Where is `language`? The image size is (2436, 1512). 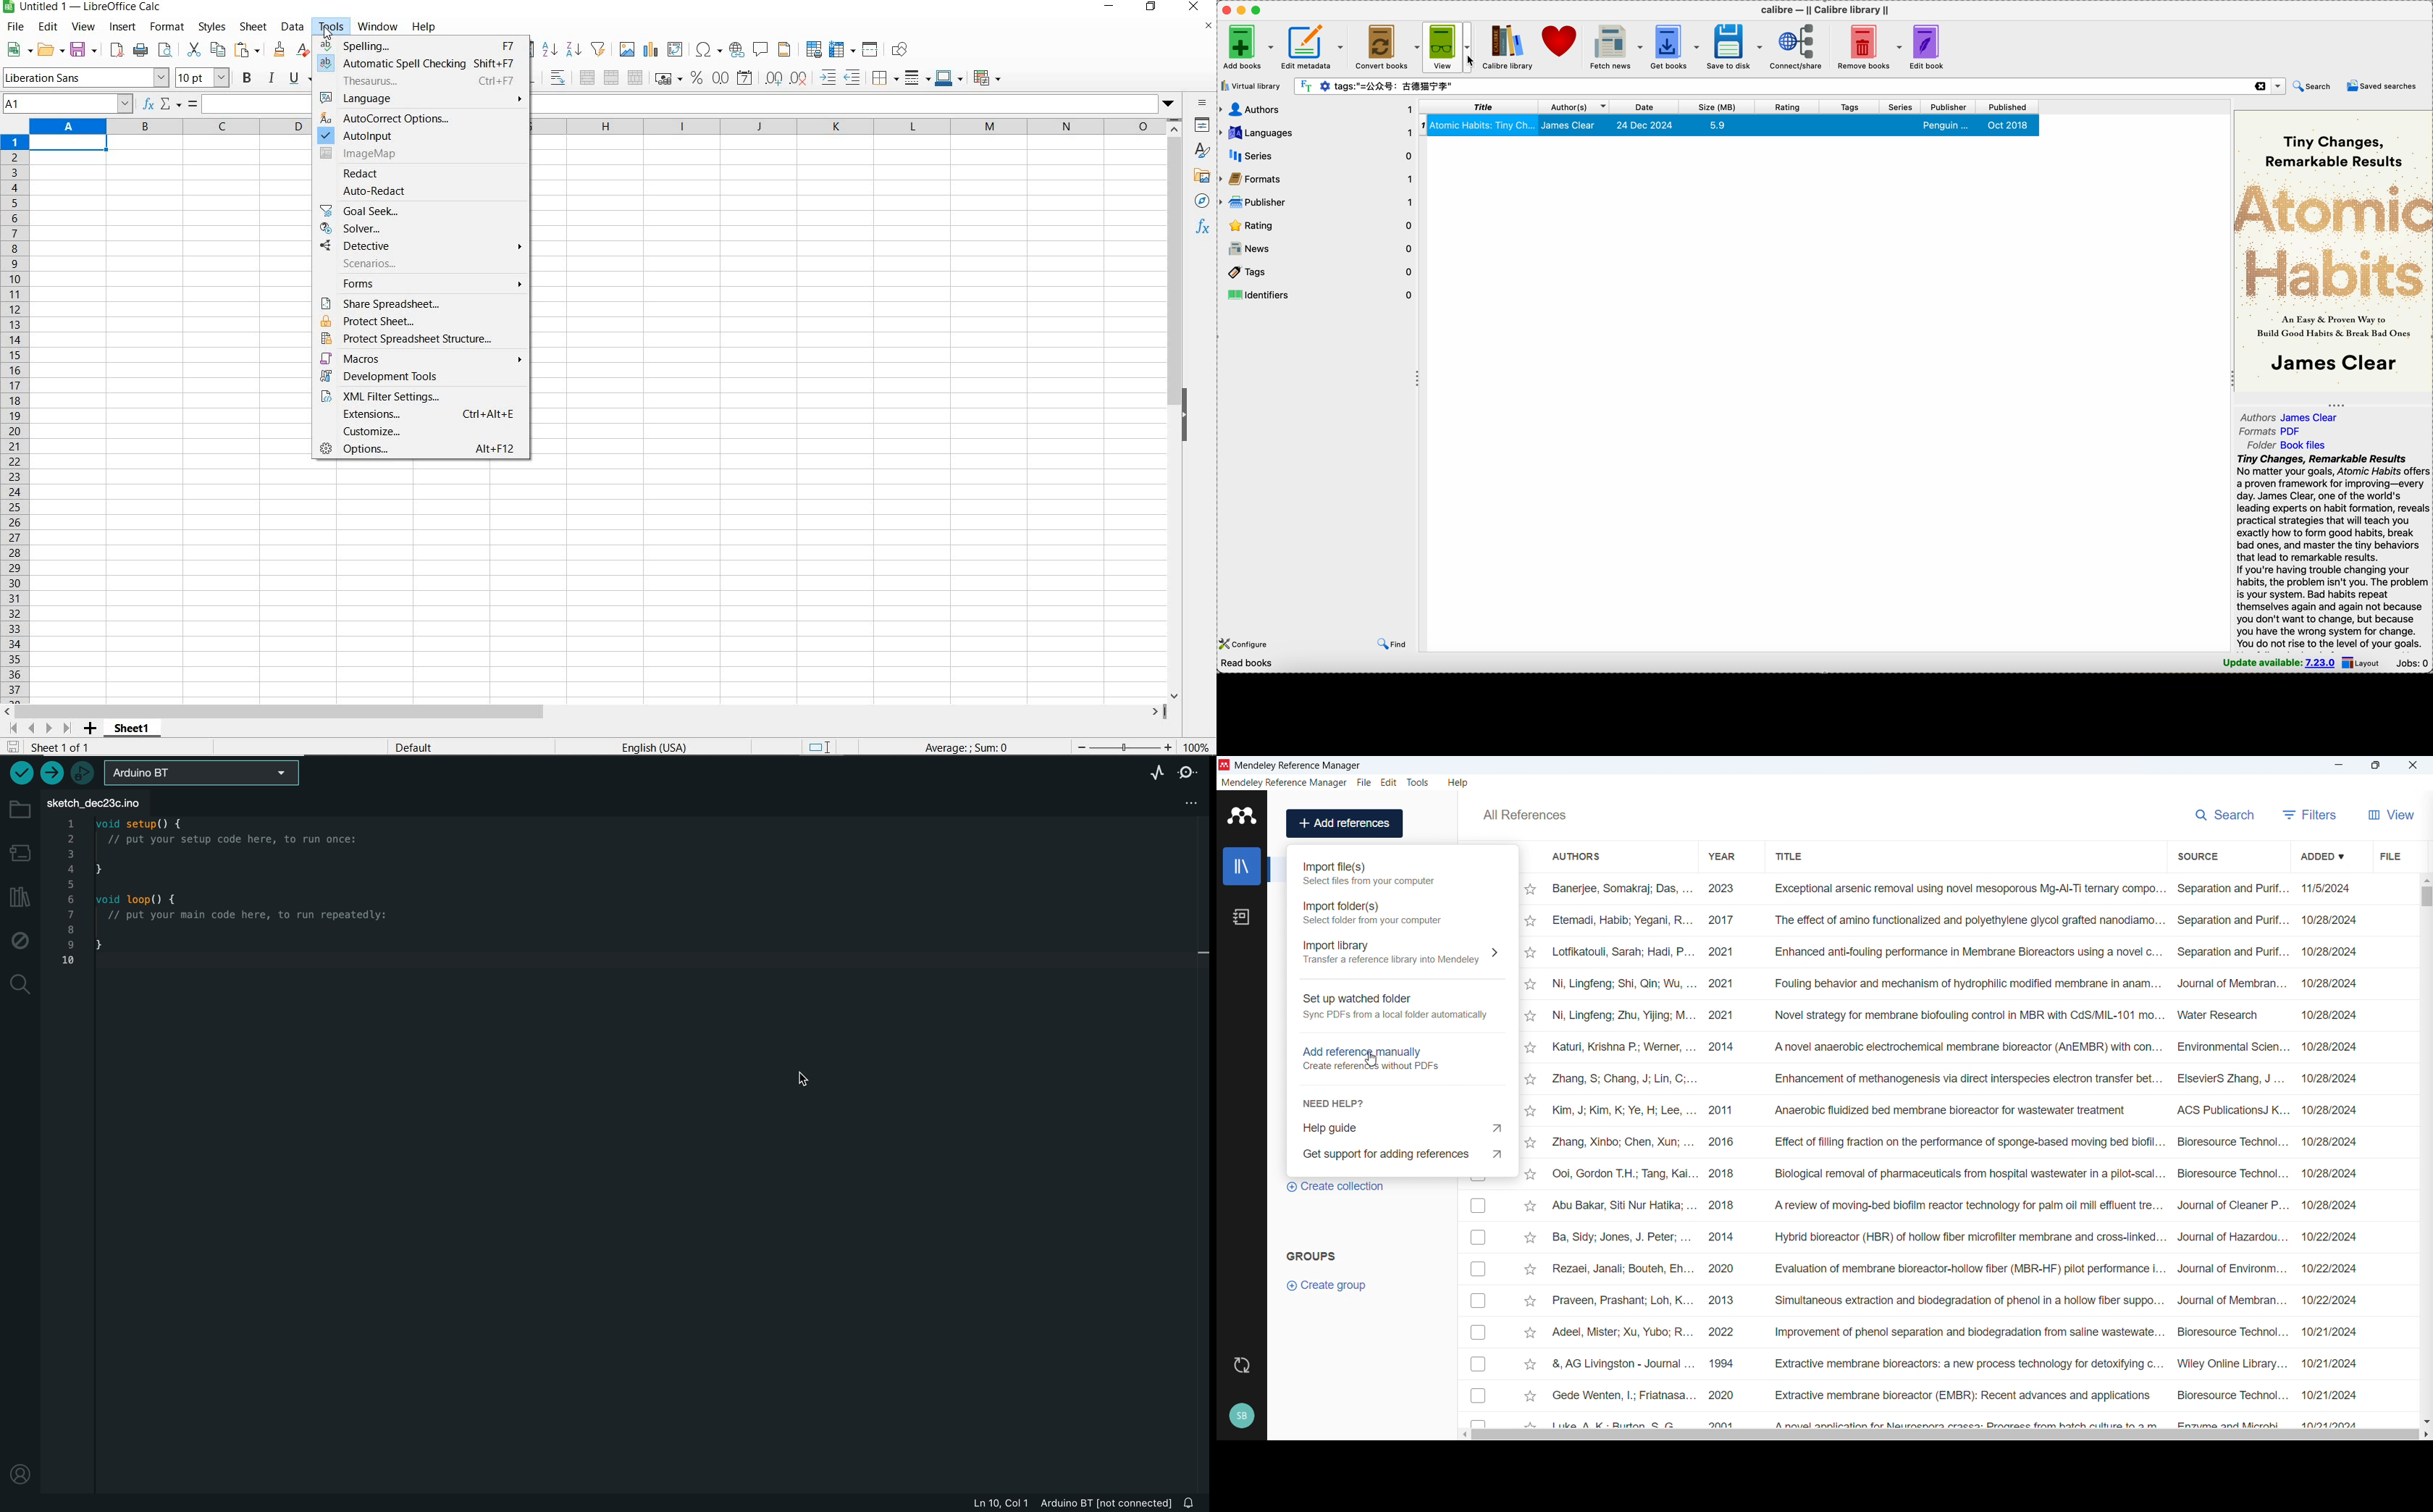 language is located at coordinates (422, 99).